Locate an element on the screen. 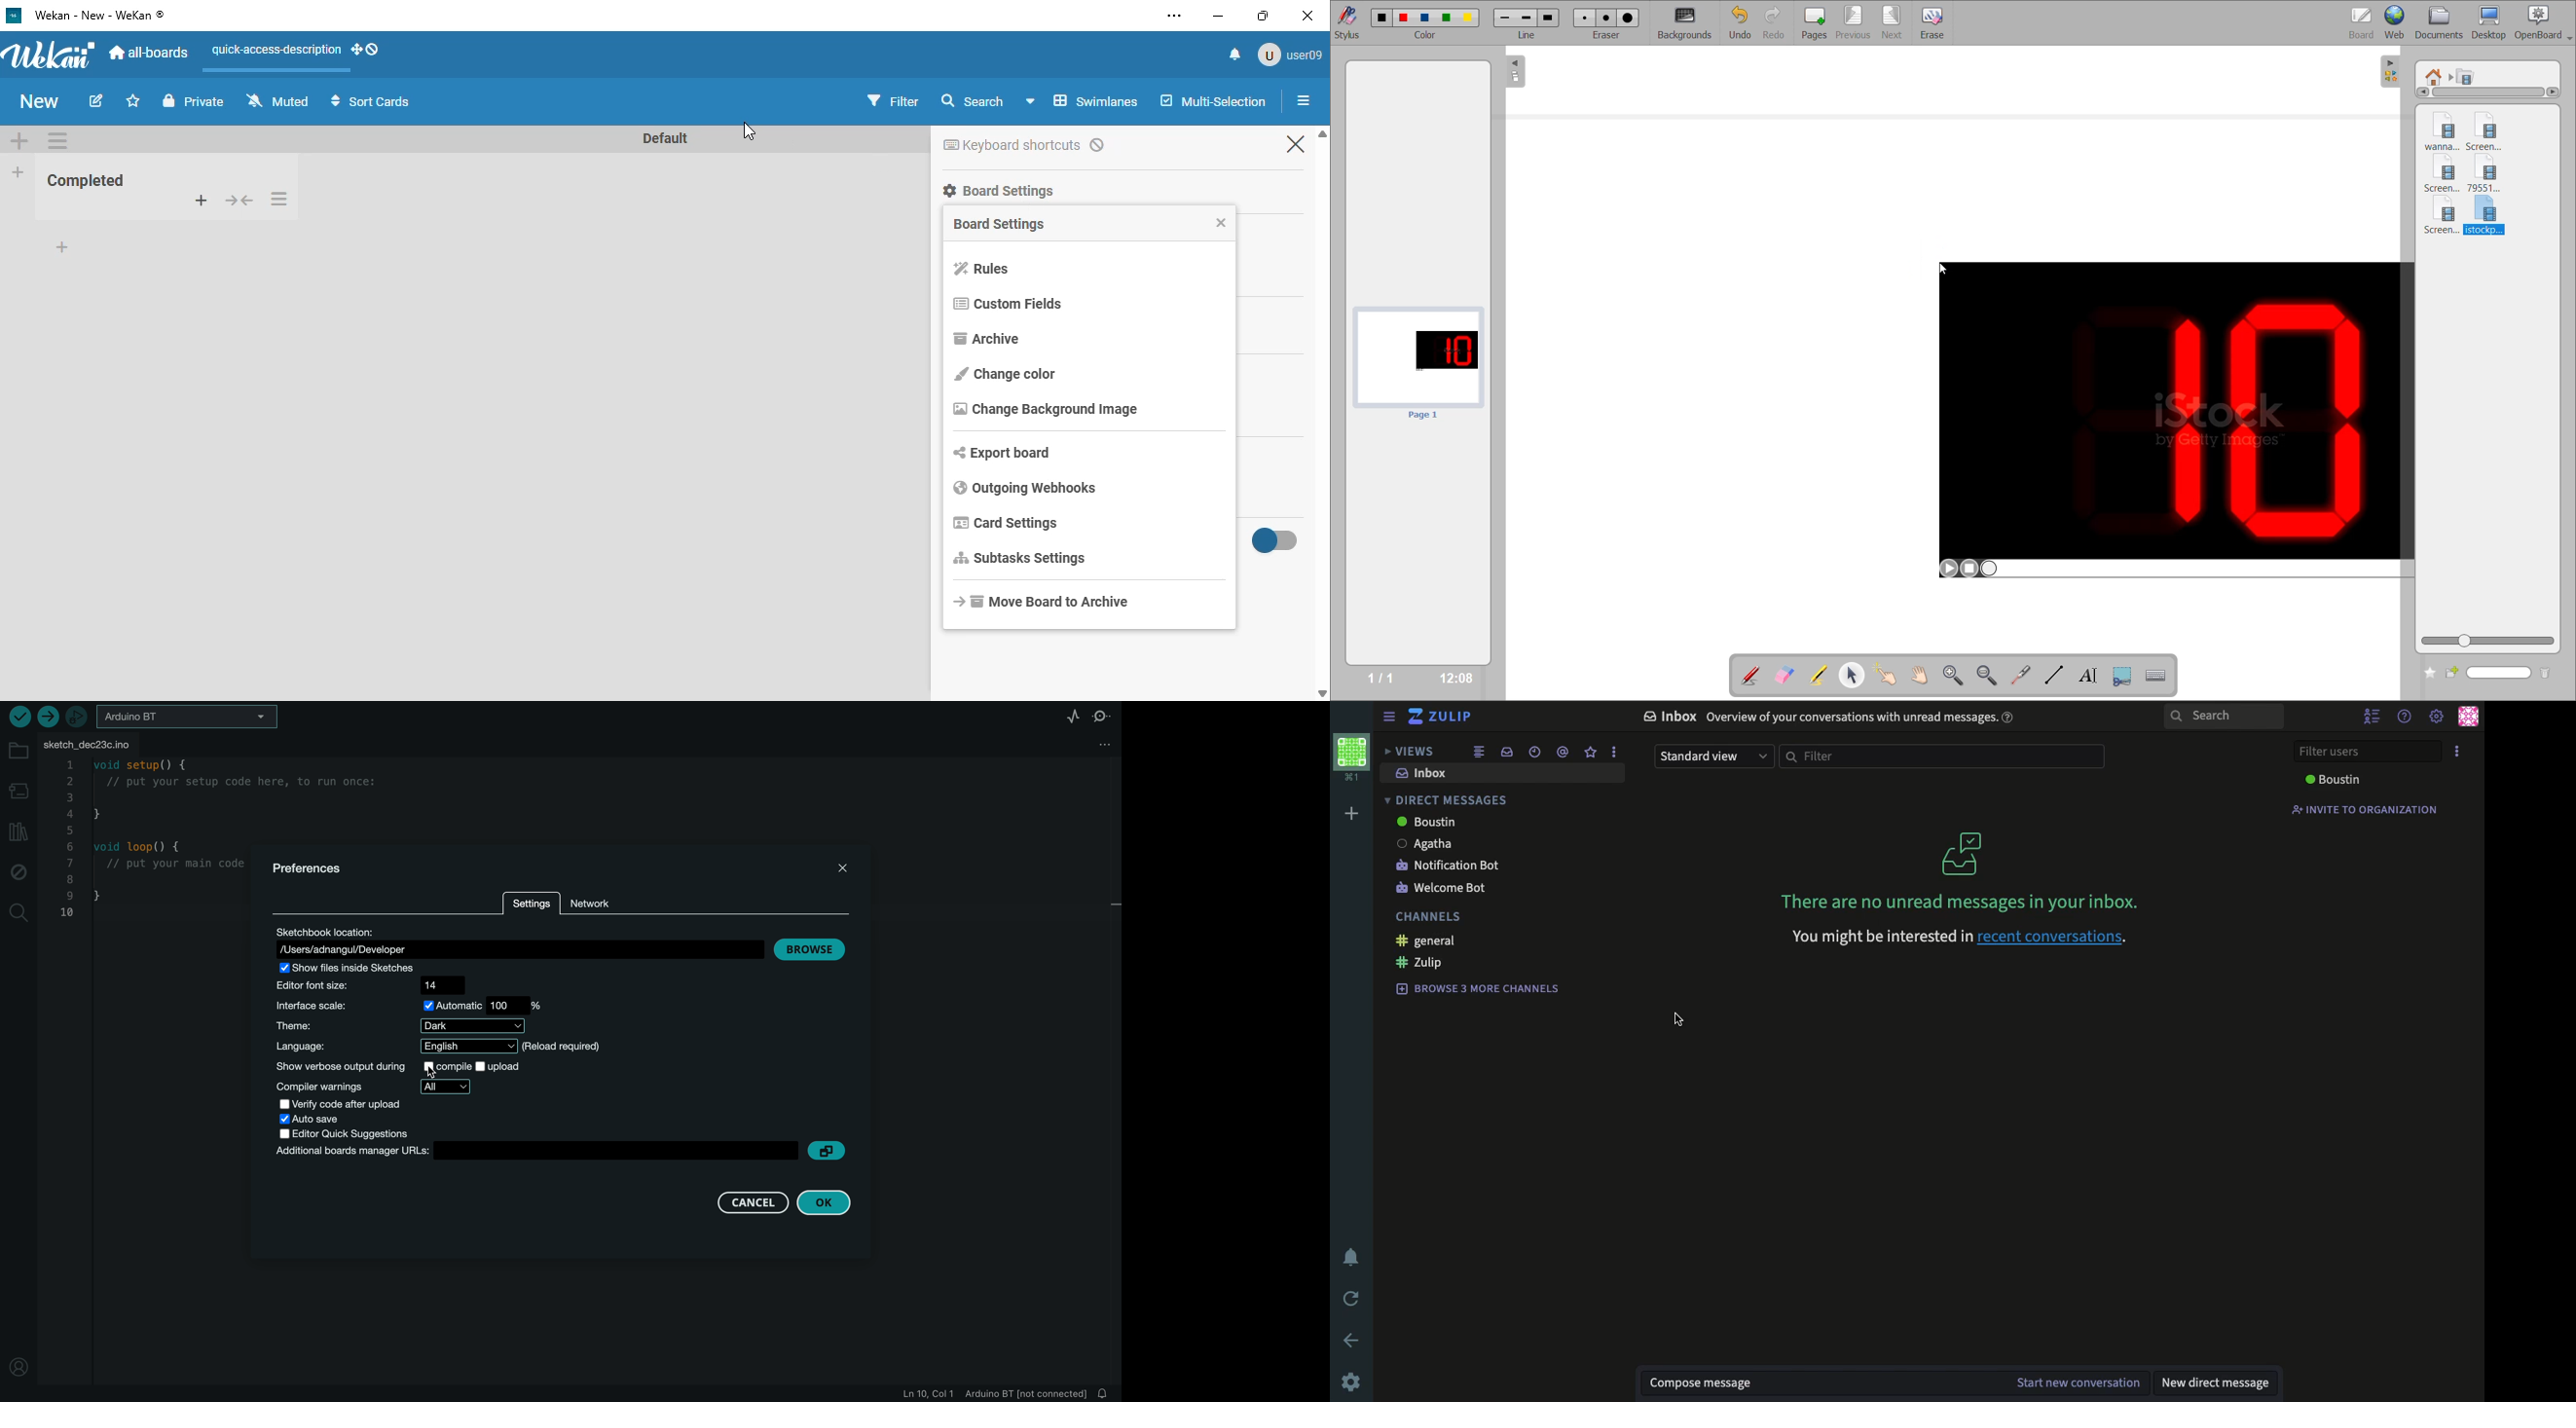  views is located at coordinates (1409, 752).